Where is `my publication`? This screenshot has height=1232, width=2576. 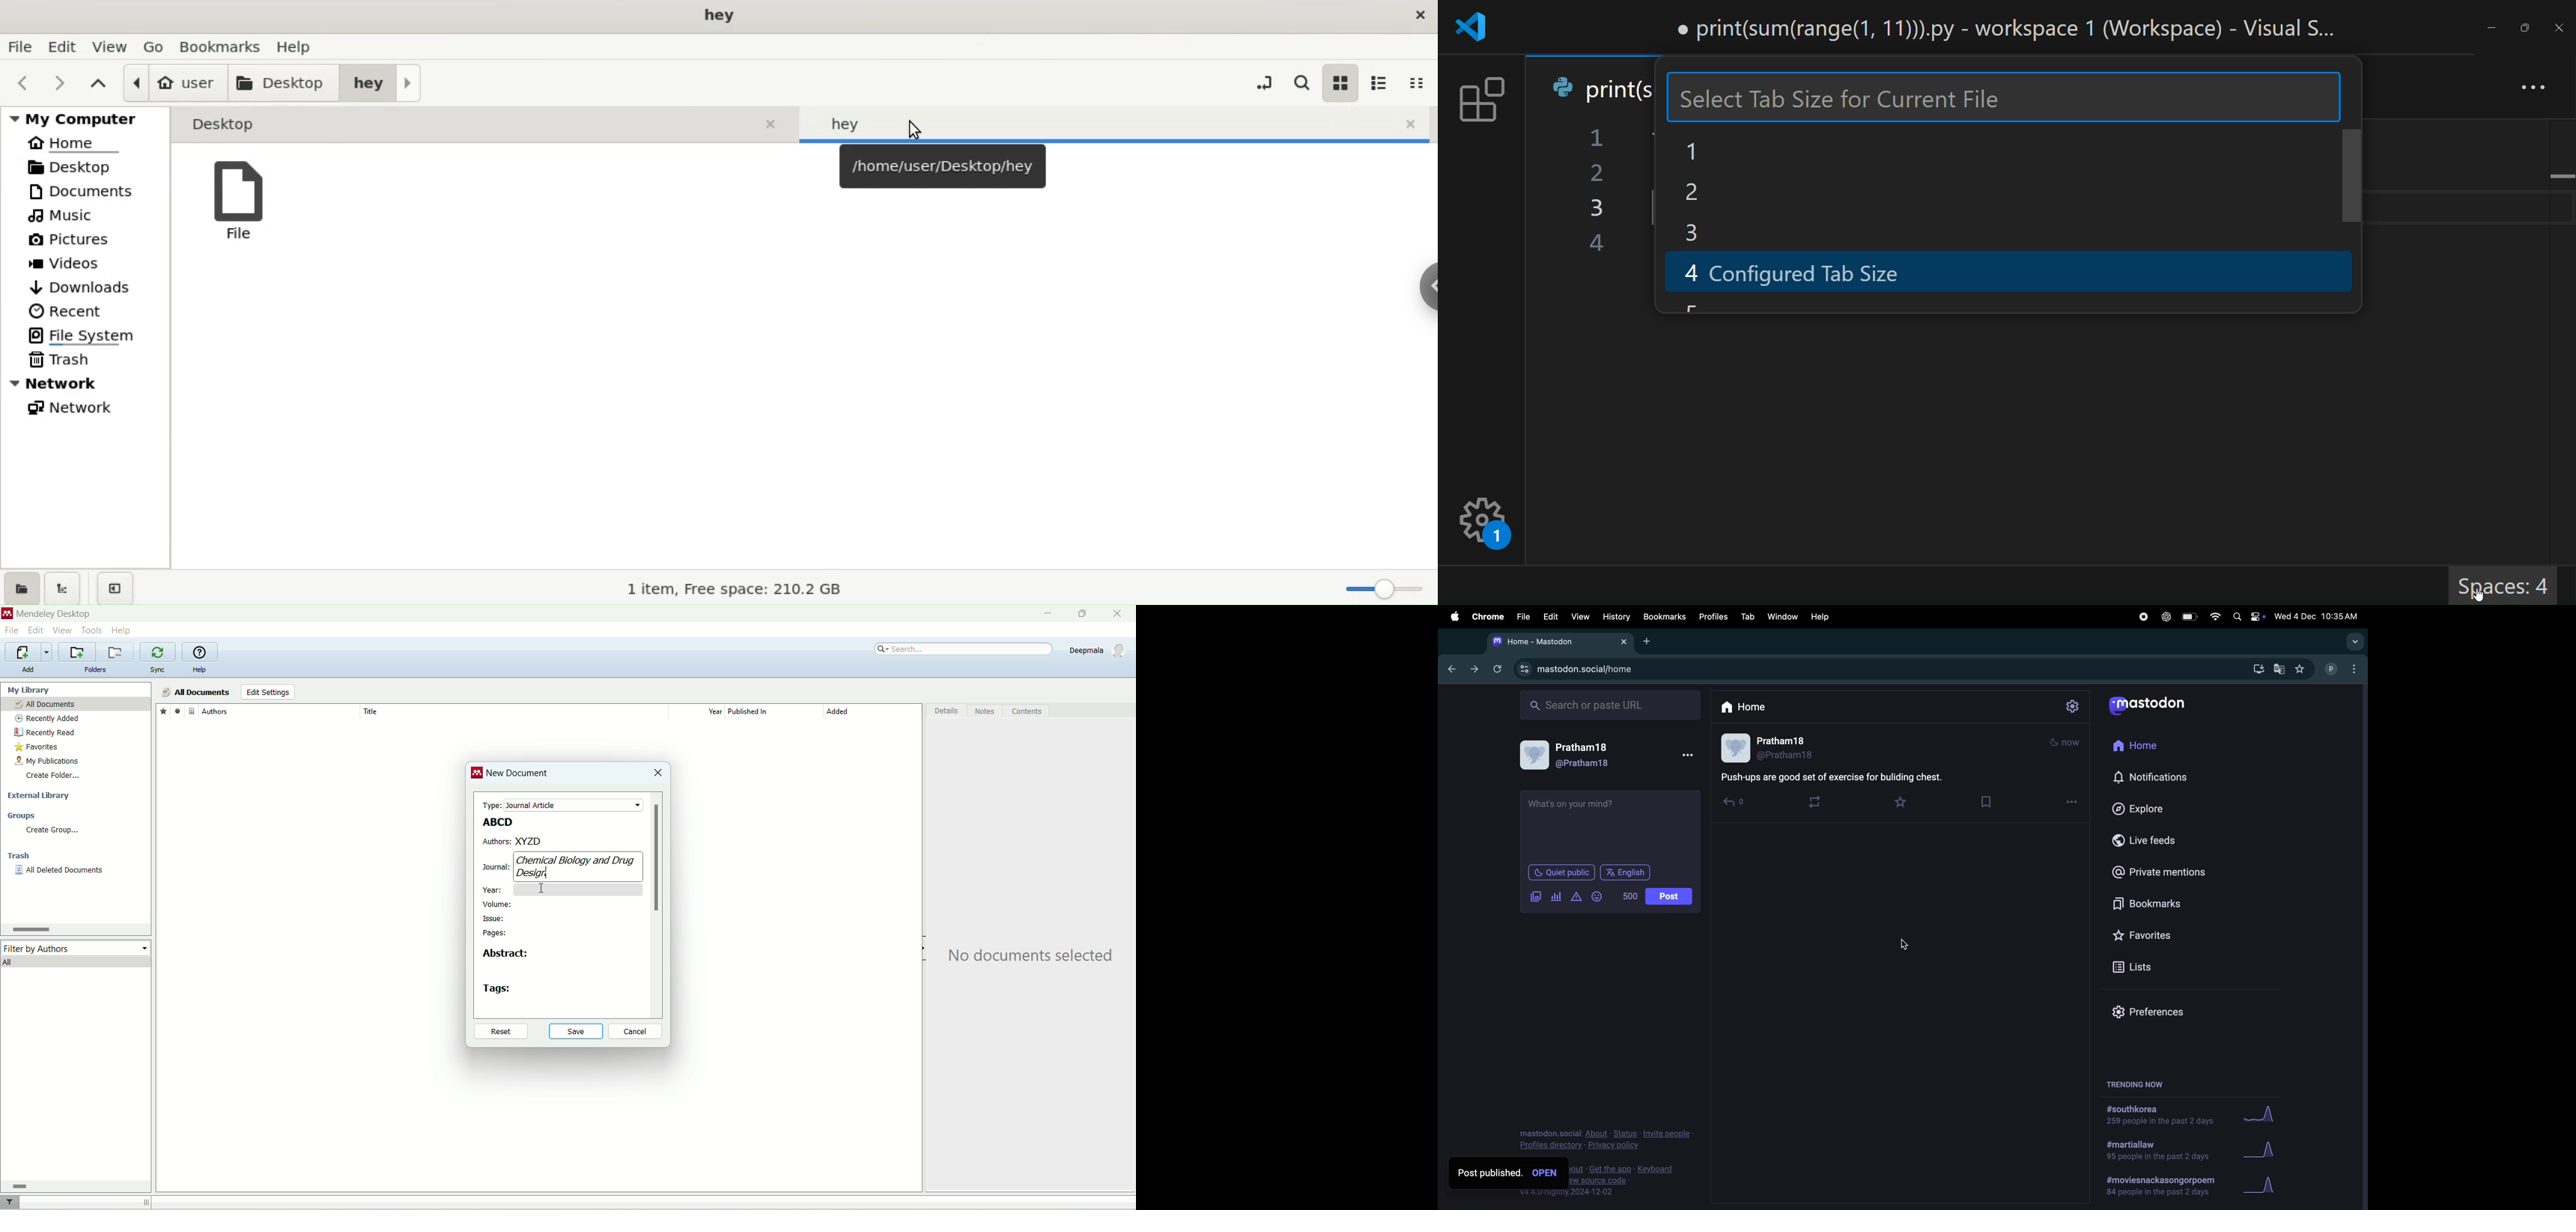
my publication is located at coordinates (49, 762).